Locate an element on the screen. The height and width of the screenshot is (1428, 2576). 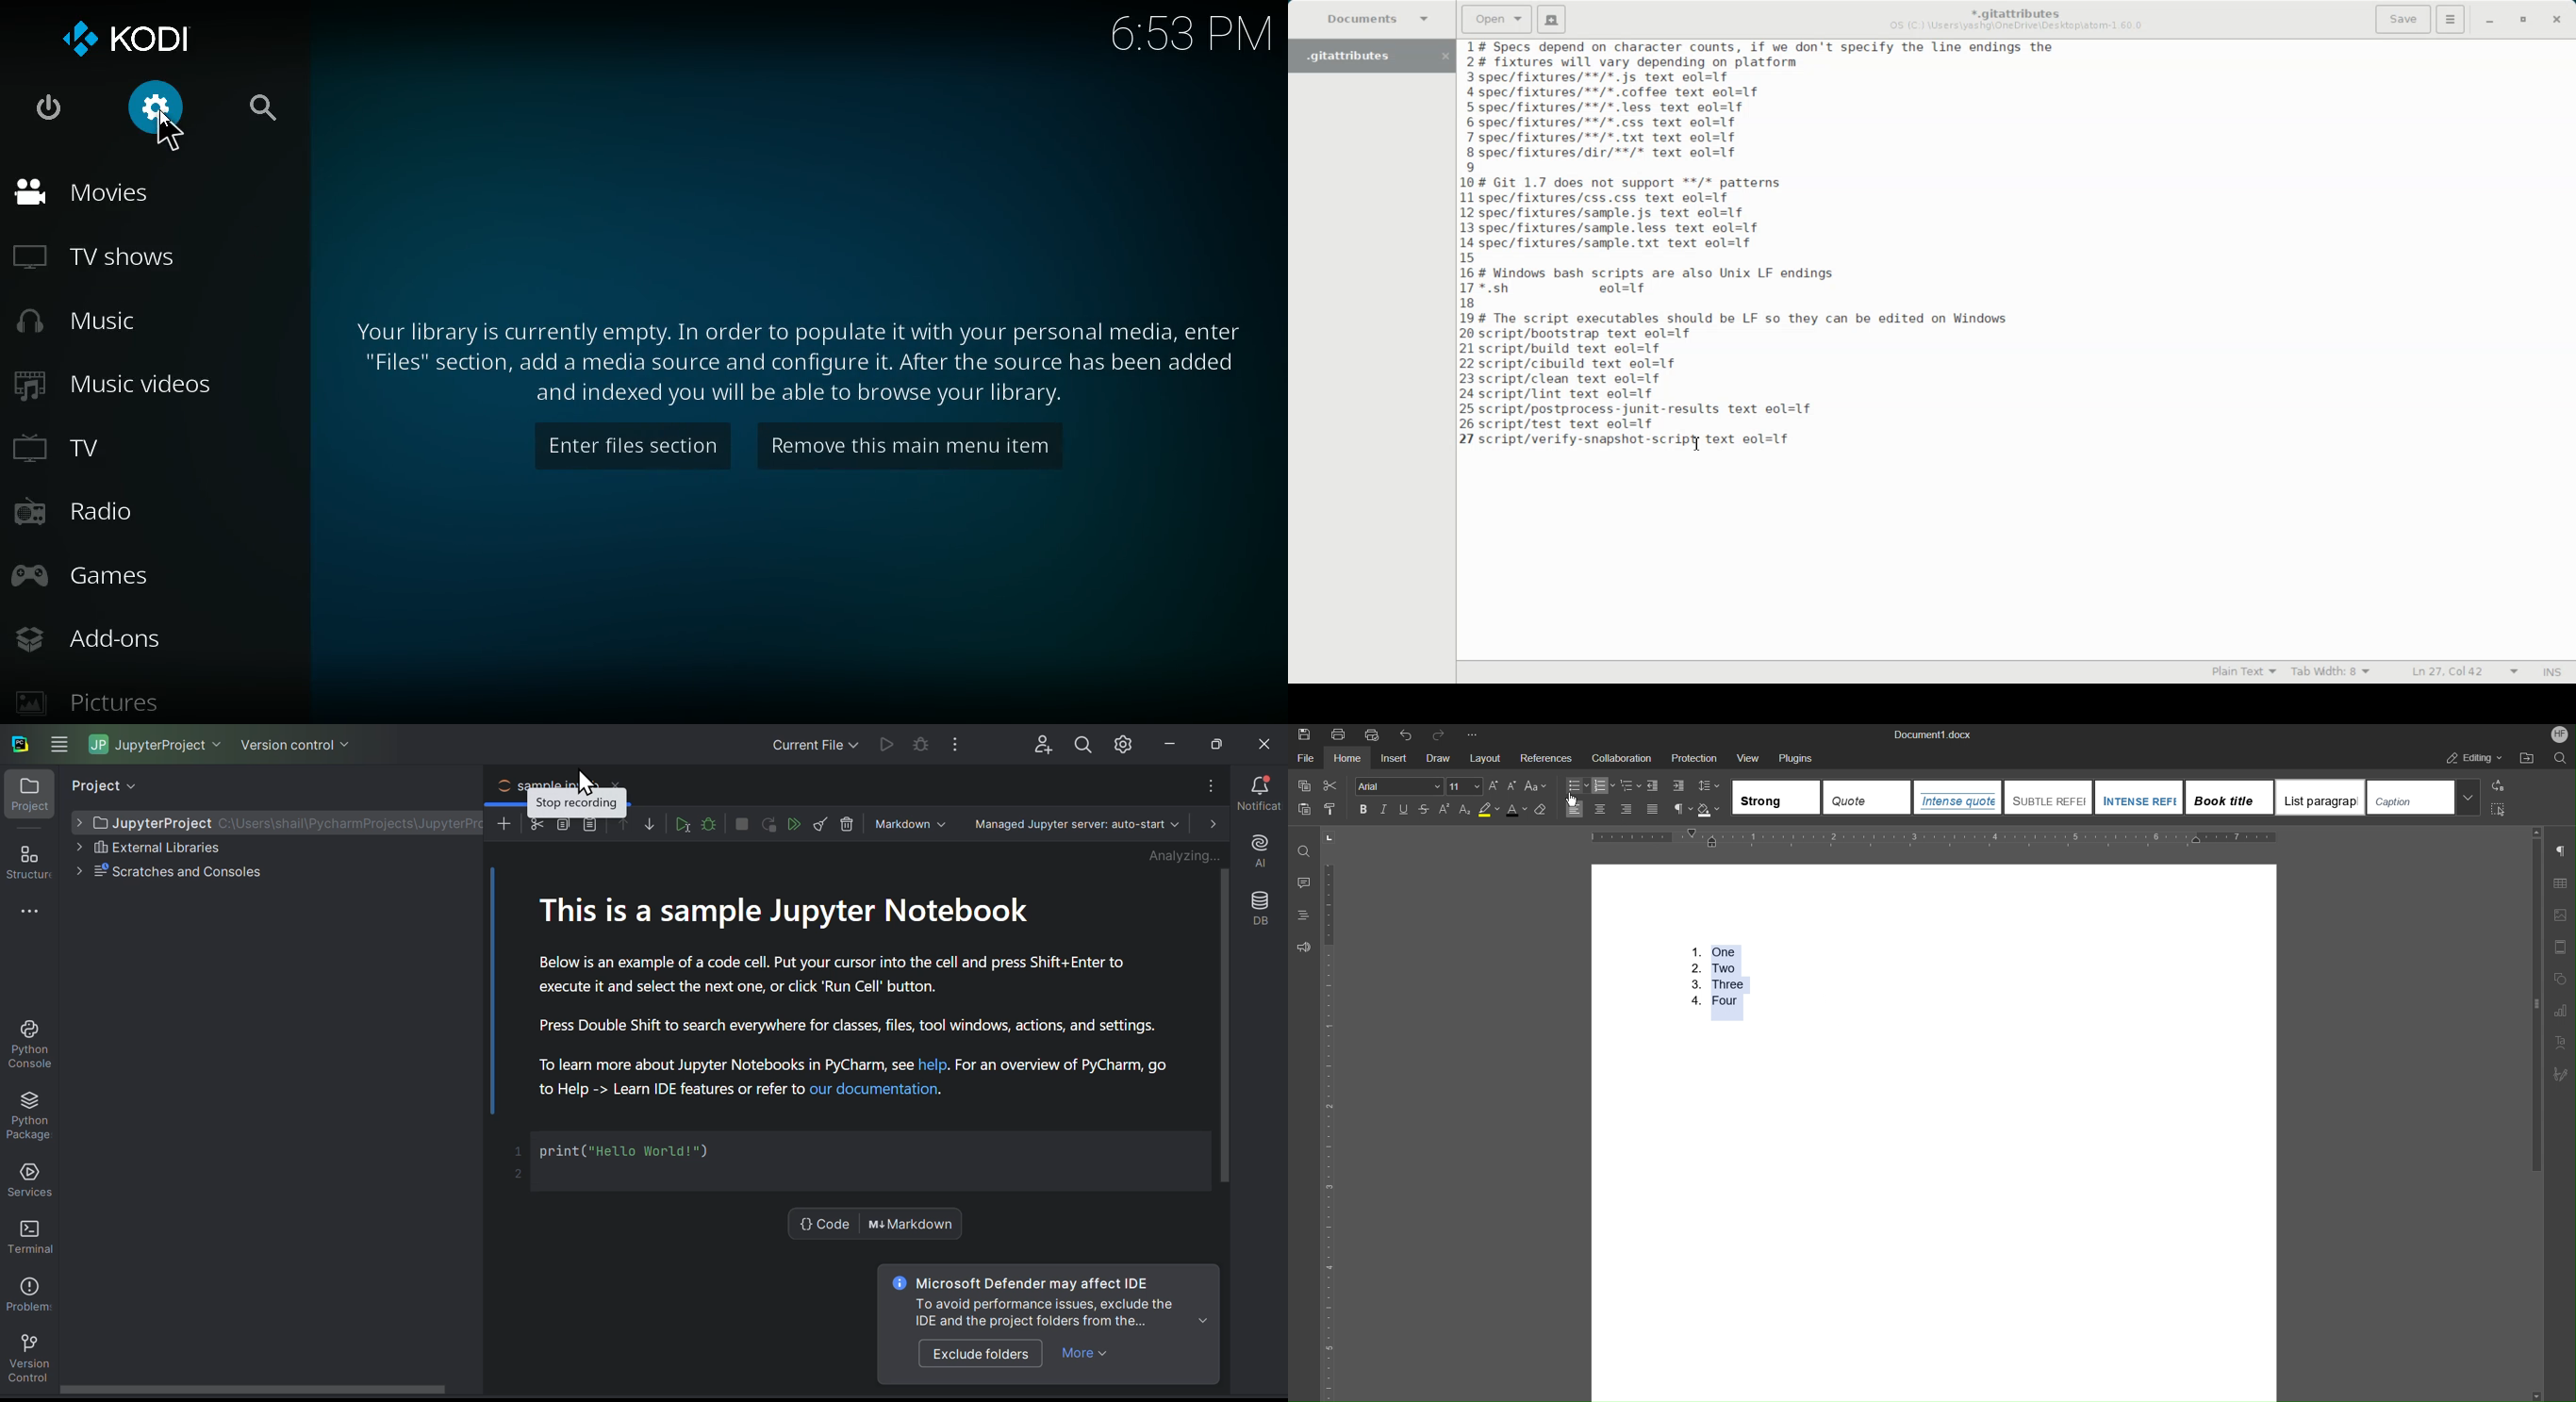
Image Settings is located at coordinates (2559, 916).